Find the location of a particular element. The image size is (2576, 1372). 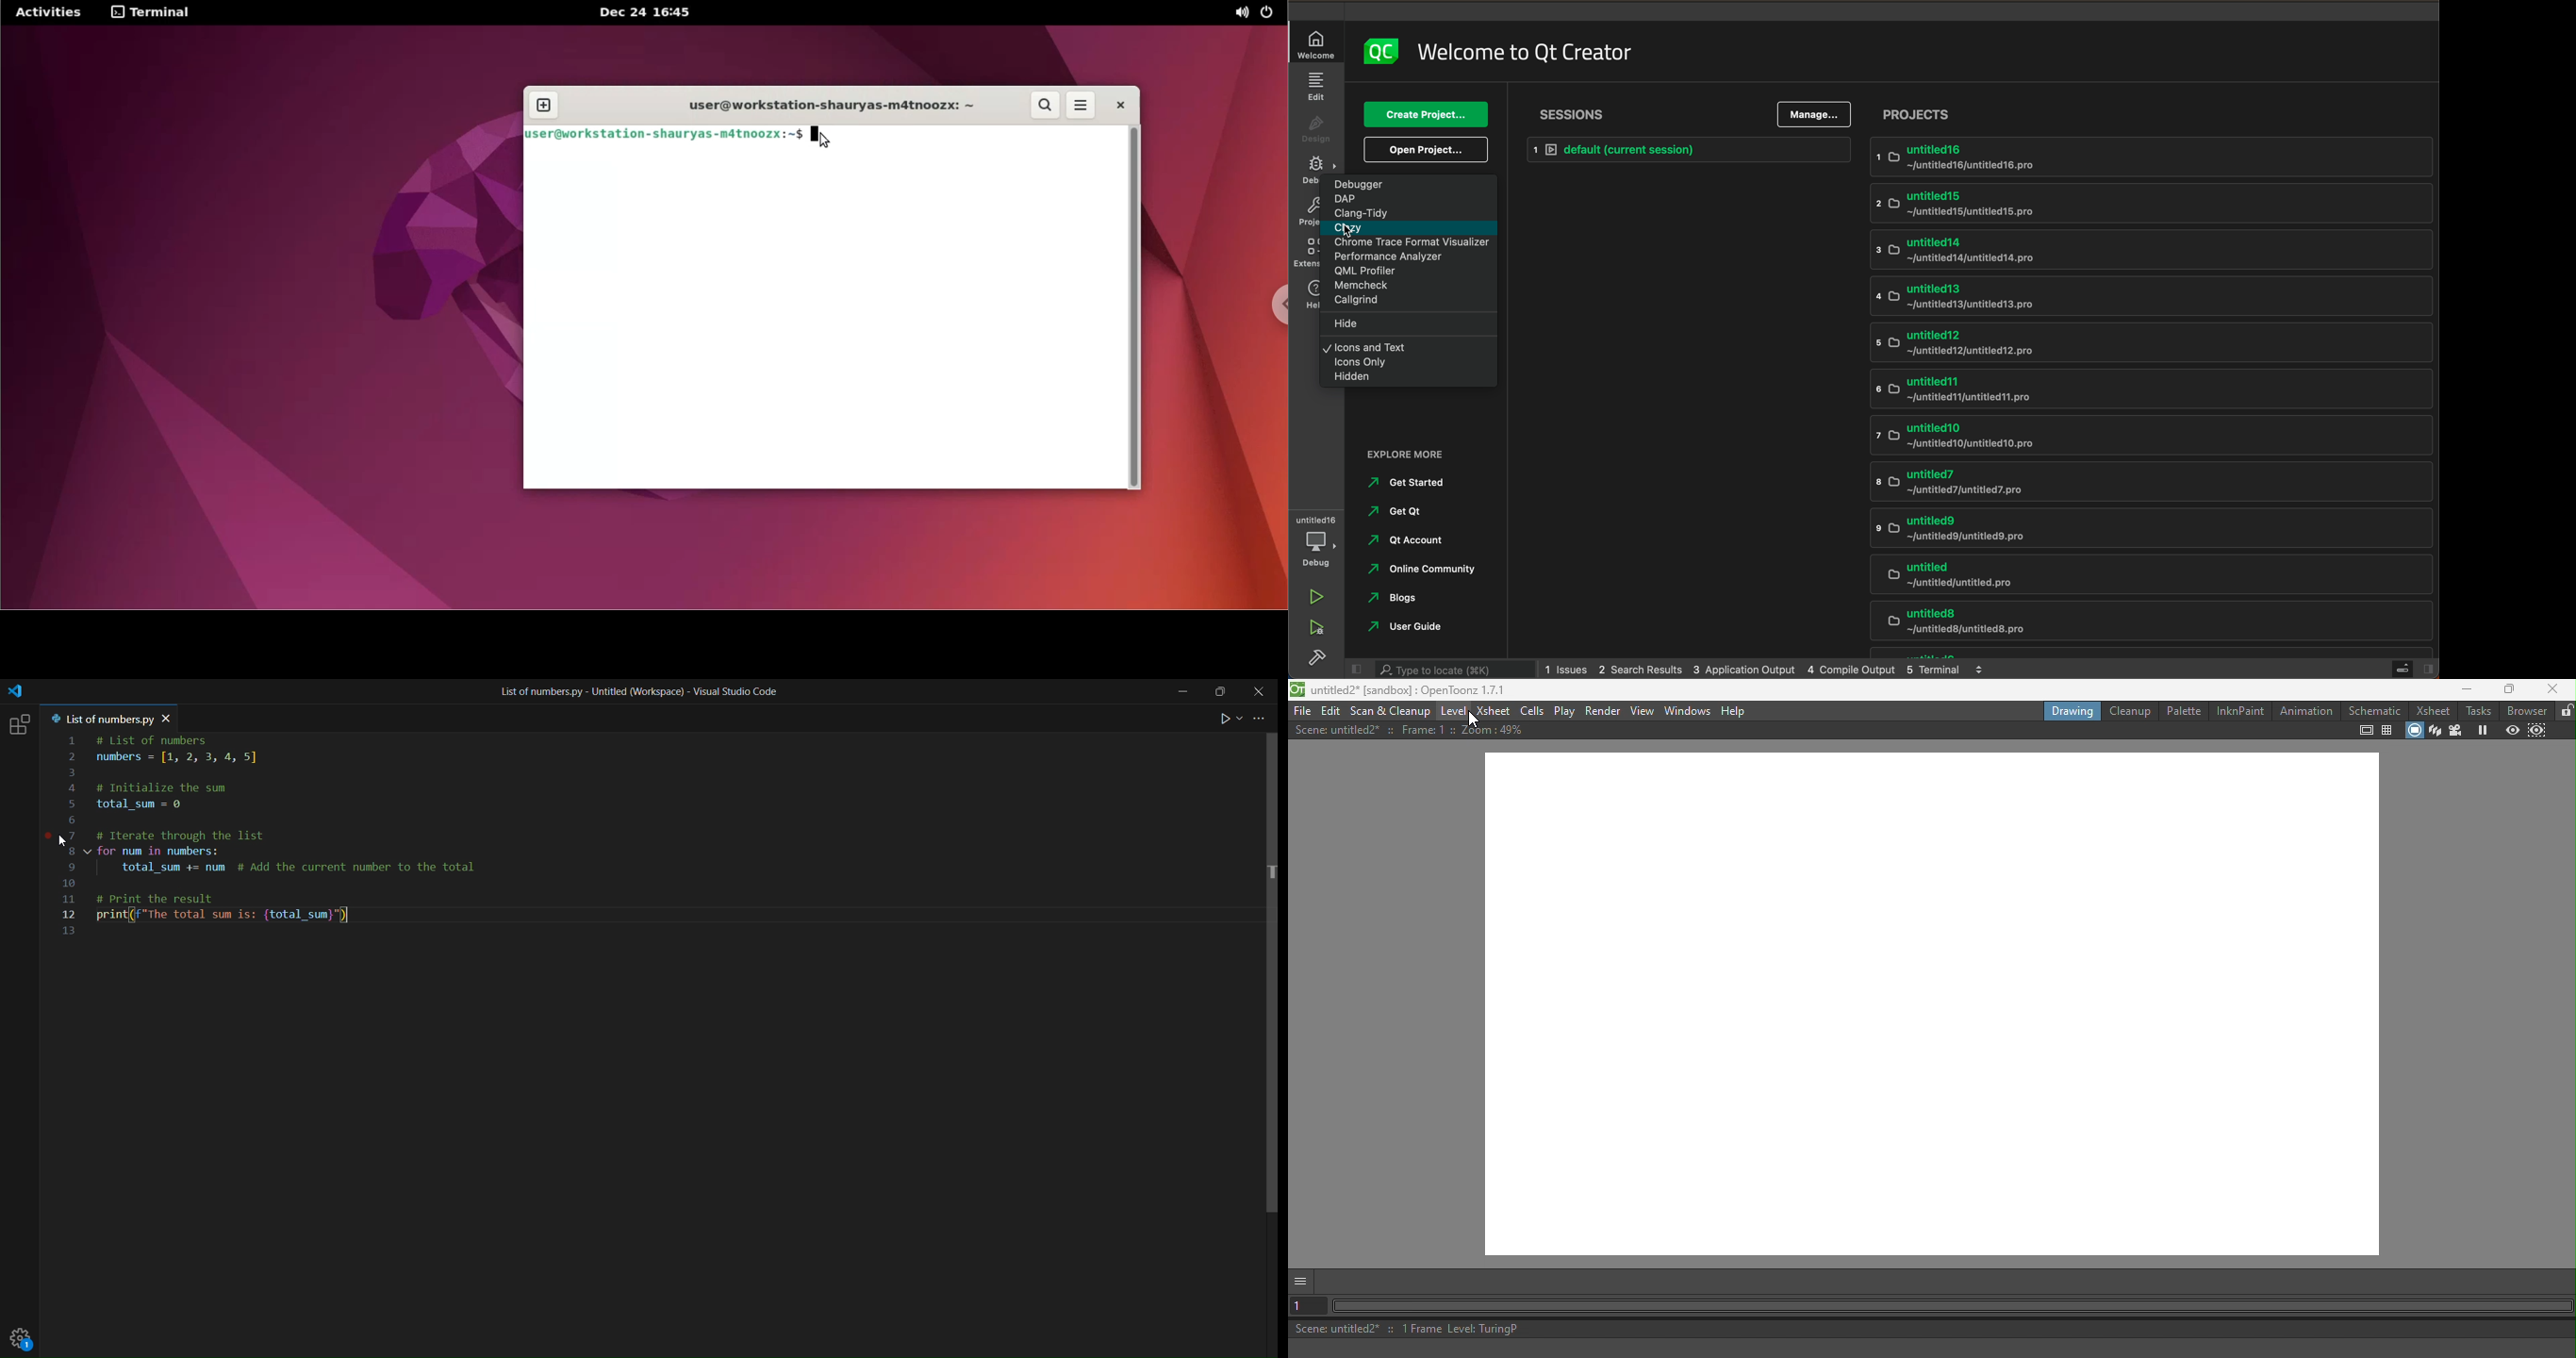

icons only is located at coordinates (1406, 361).